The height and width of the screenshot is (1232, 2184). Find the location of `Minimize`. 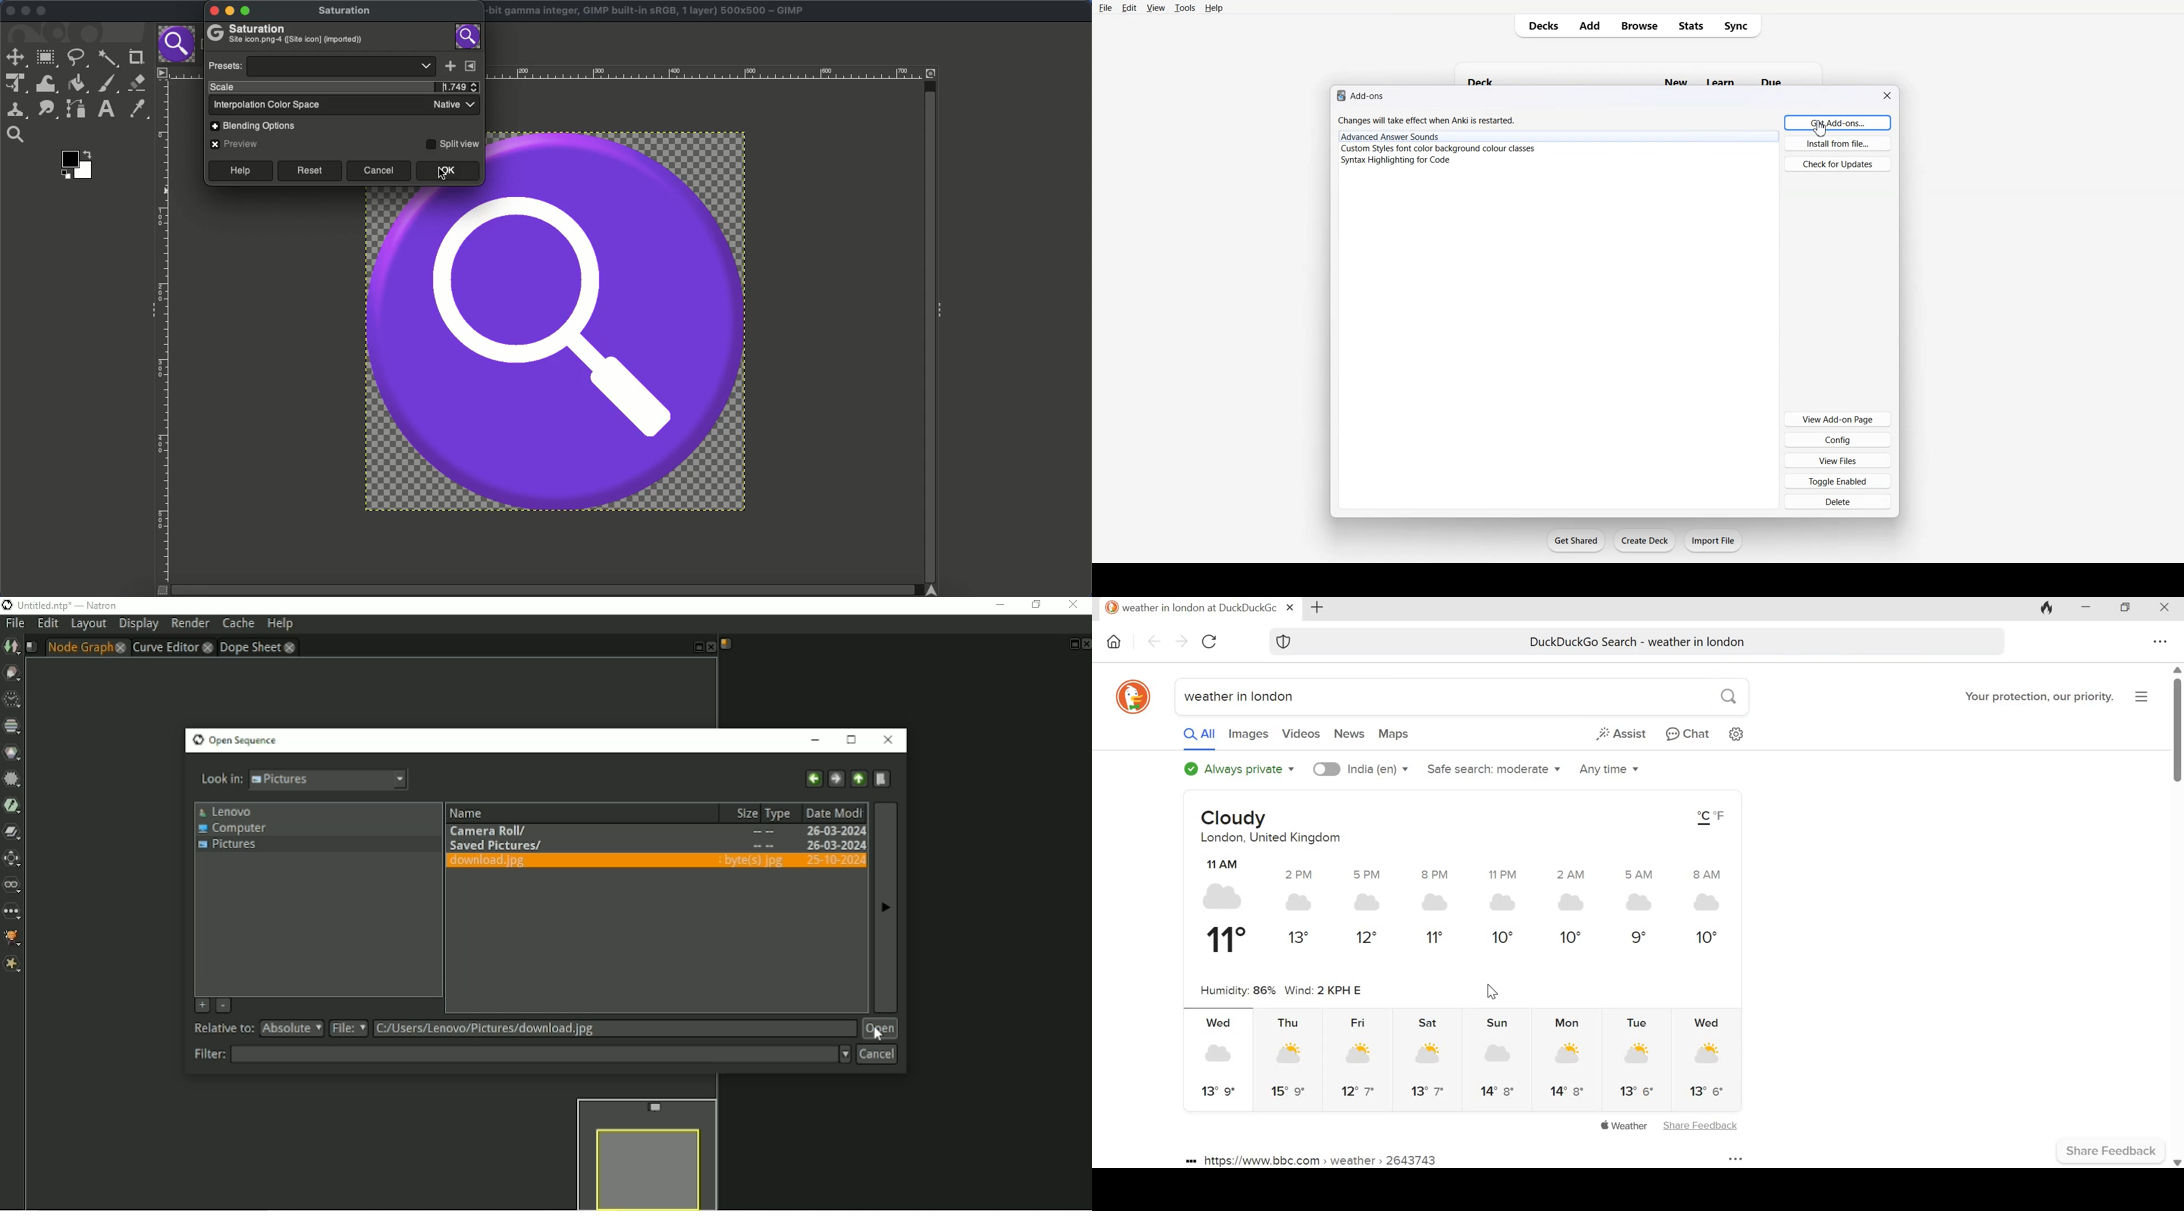

Minimize is located at coordinates (2087, 609).